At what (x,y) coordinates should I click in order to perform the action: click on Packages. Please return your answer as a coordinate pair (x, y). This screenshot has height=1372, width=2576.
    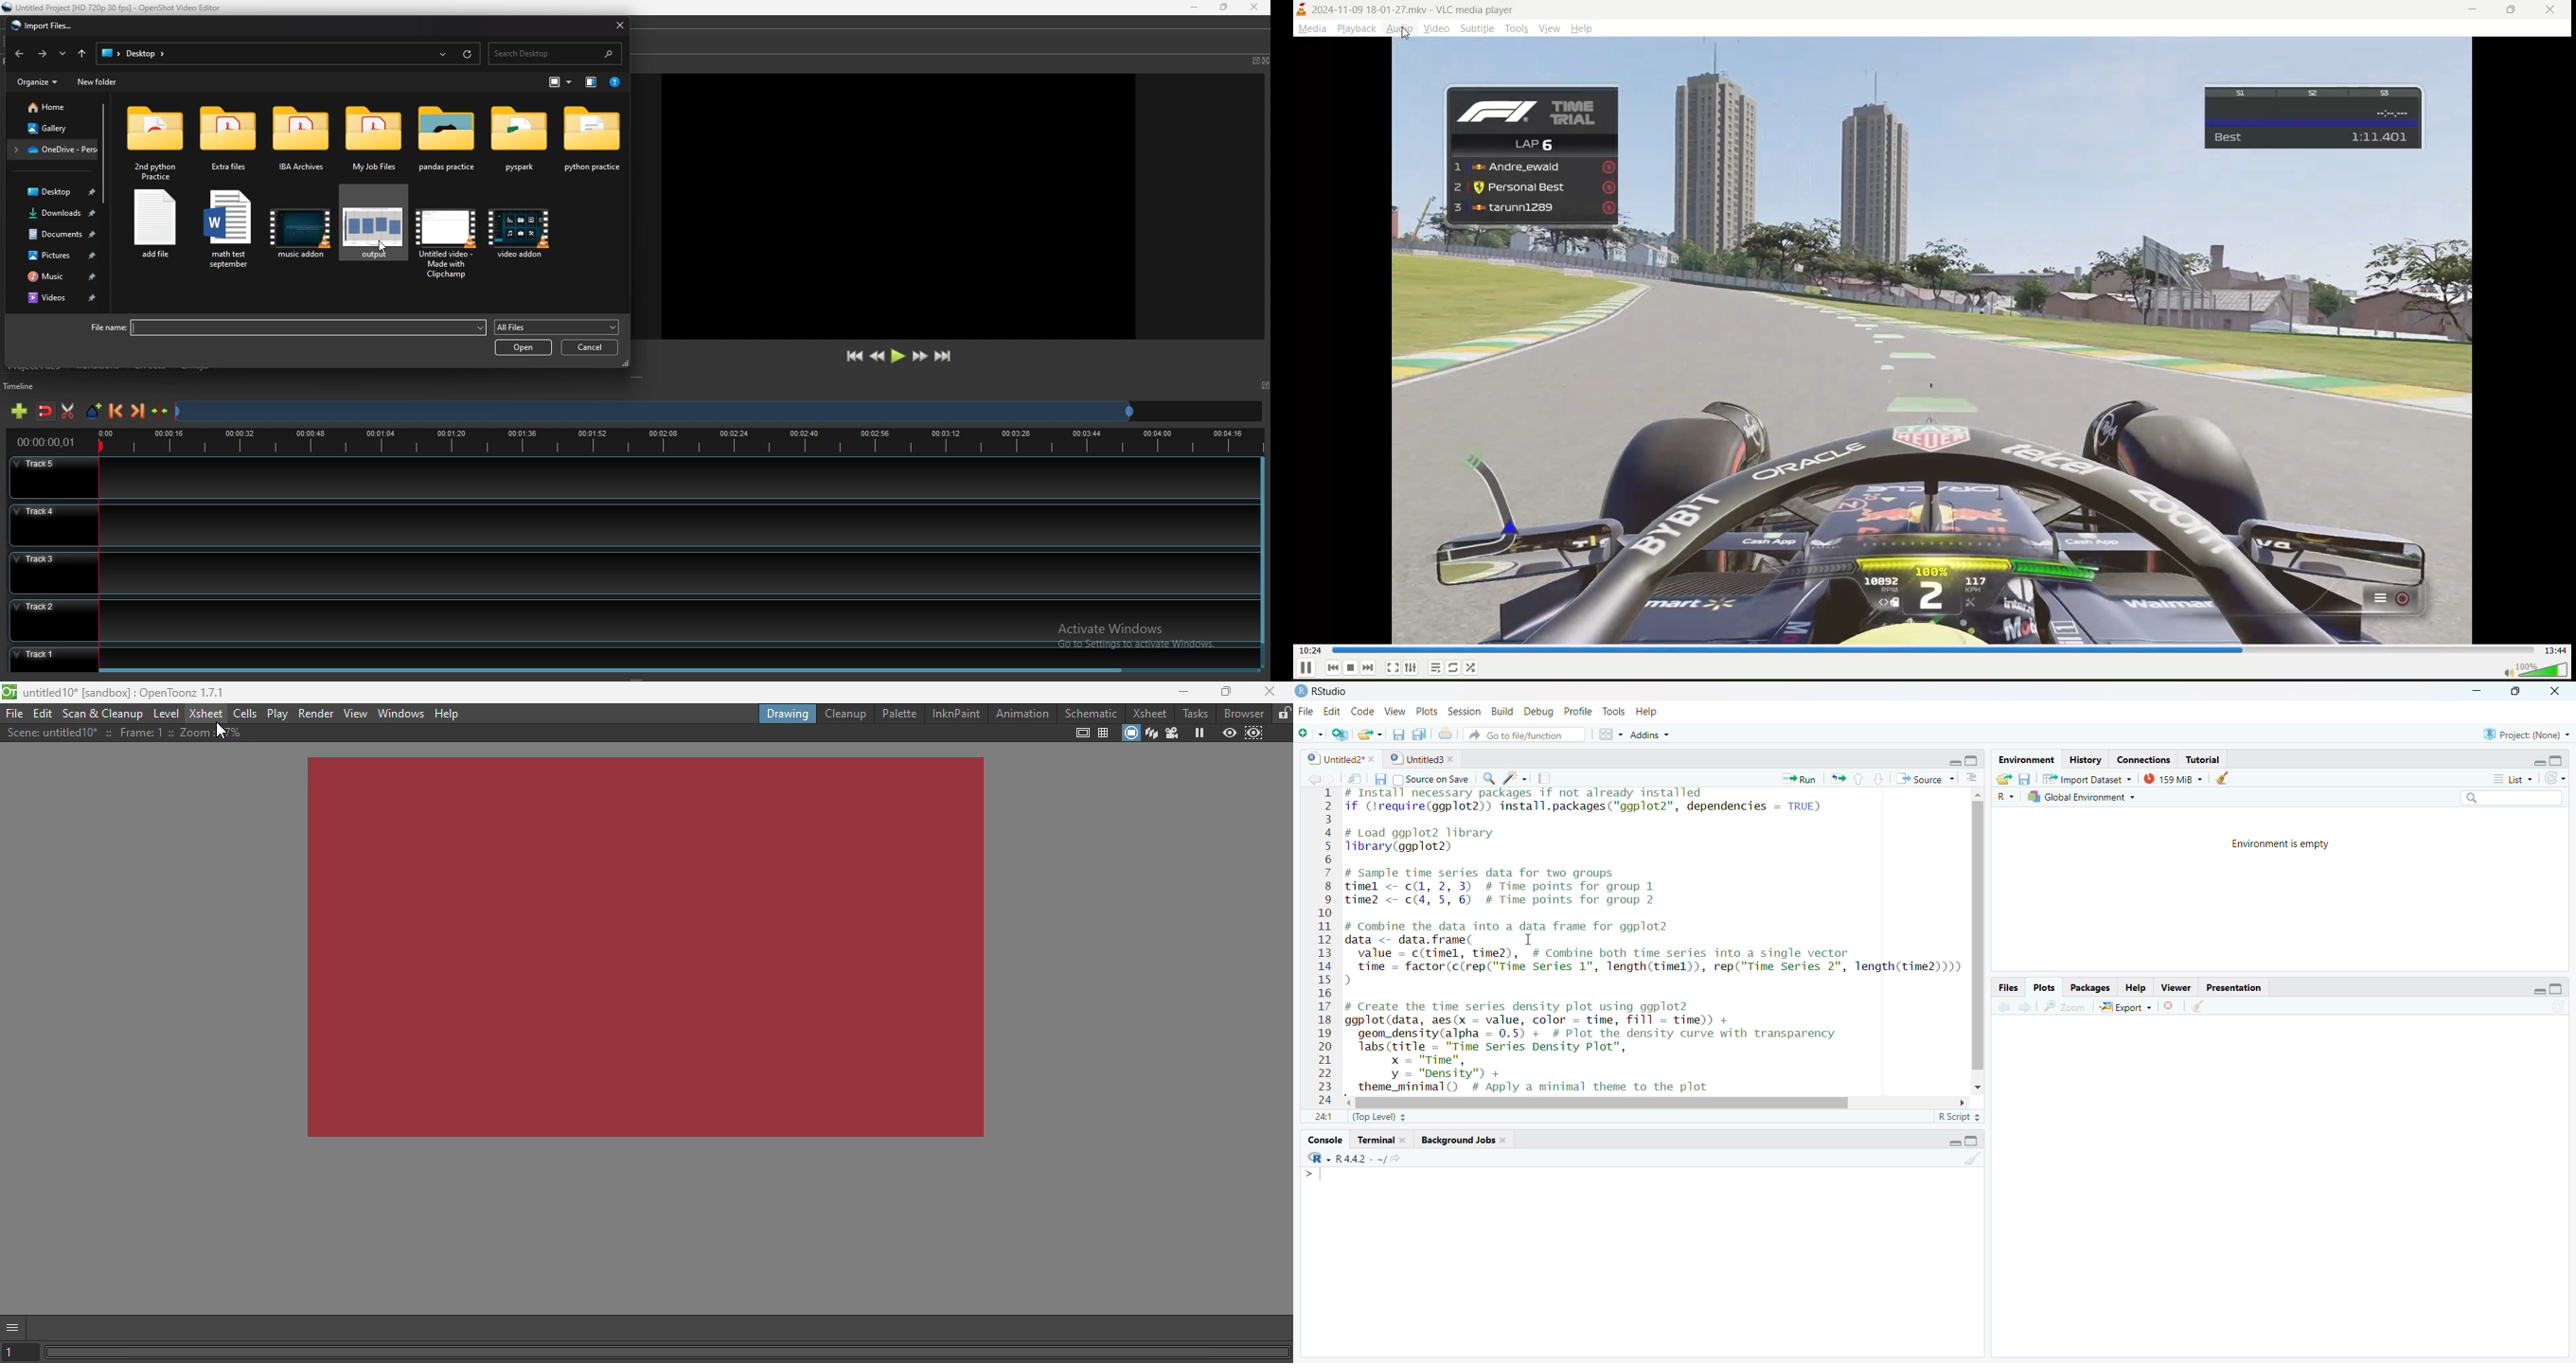
    Looking at the image, I should click on (2090, 989).